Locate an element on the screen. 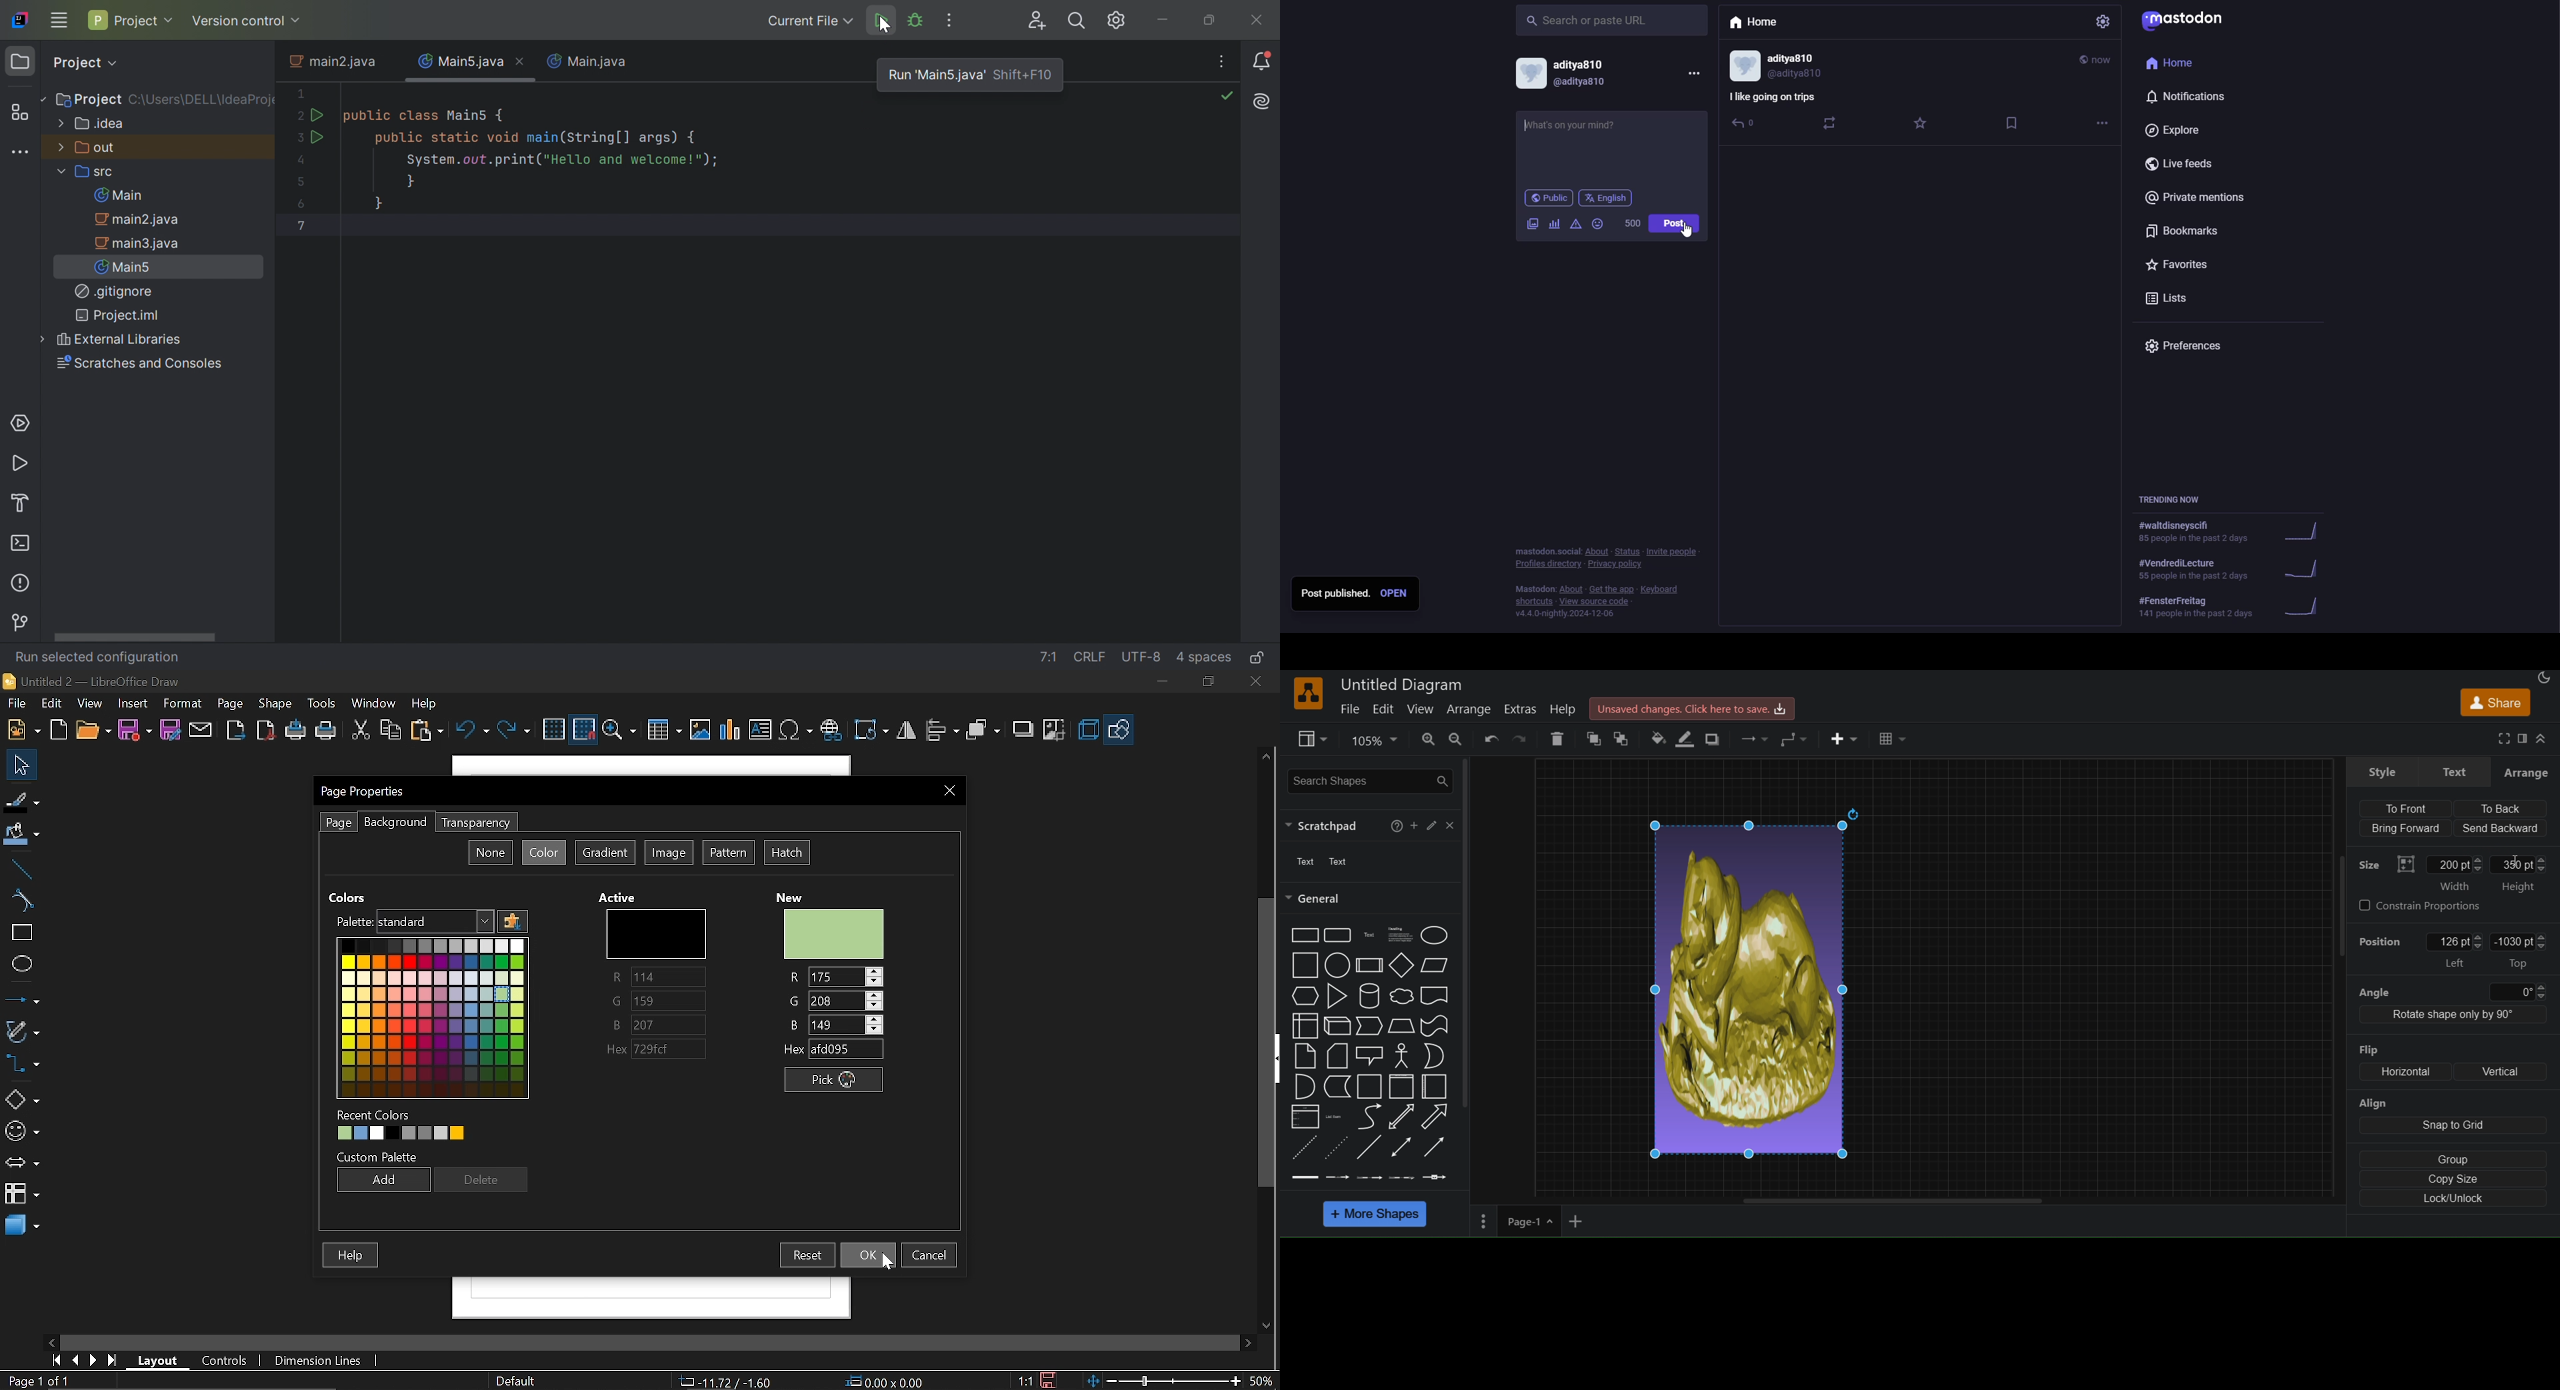 The width and height of the screenshot is (2576, 1400). more is located at coordinates (1693, 73).